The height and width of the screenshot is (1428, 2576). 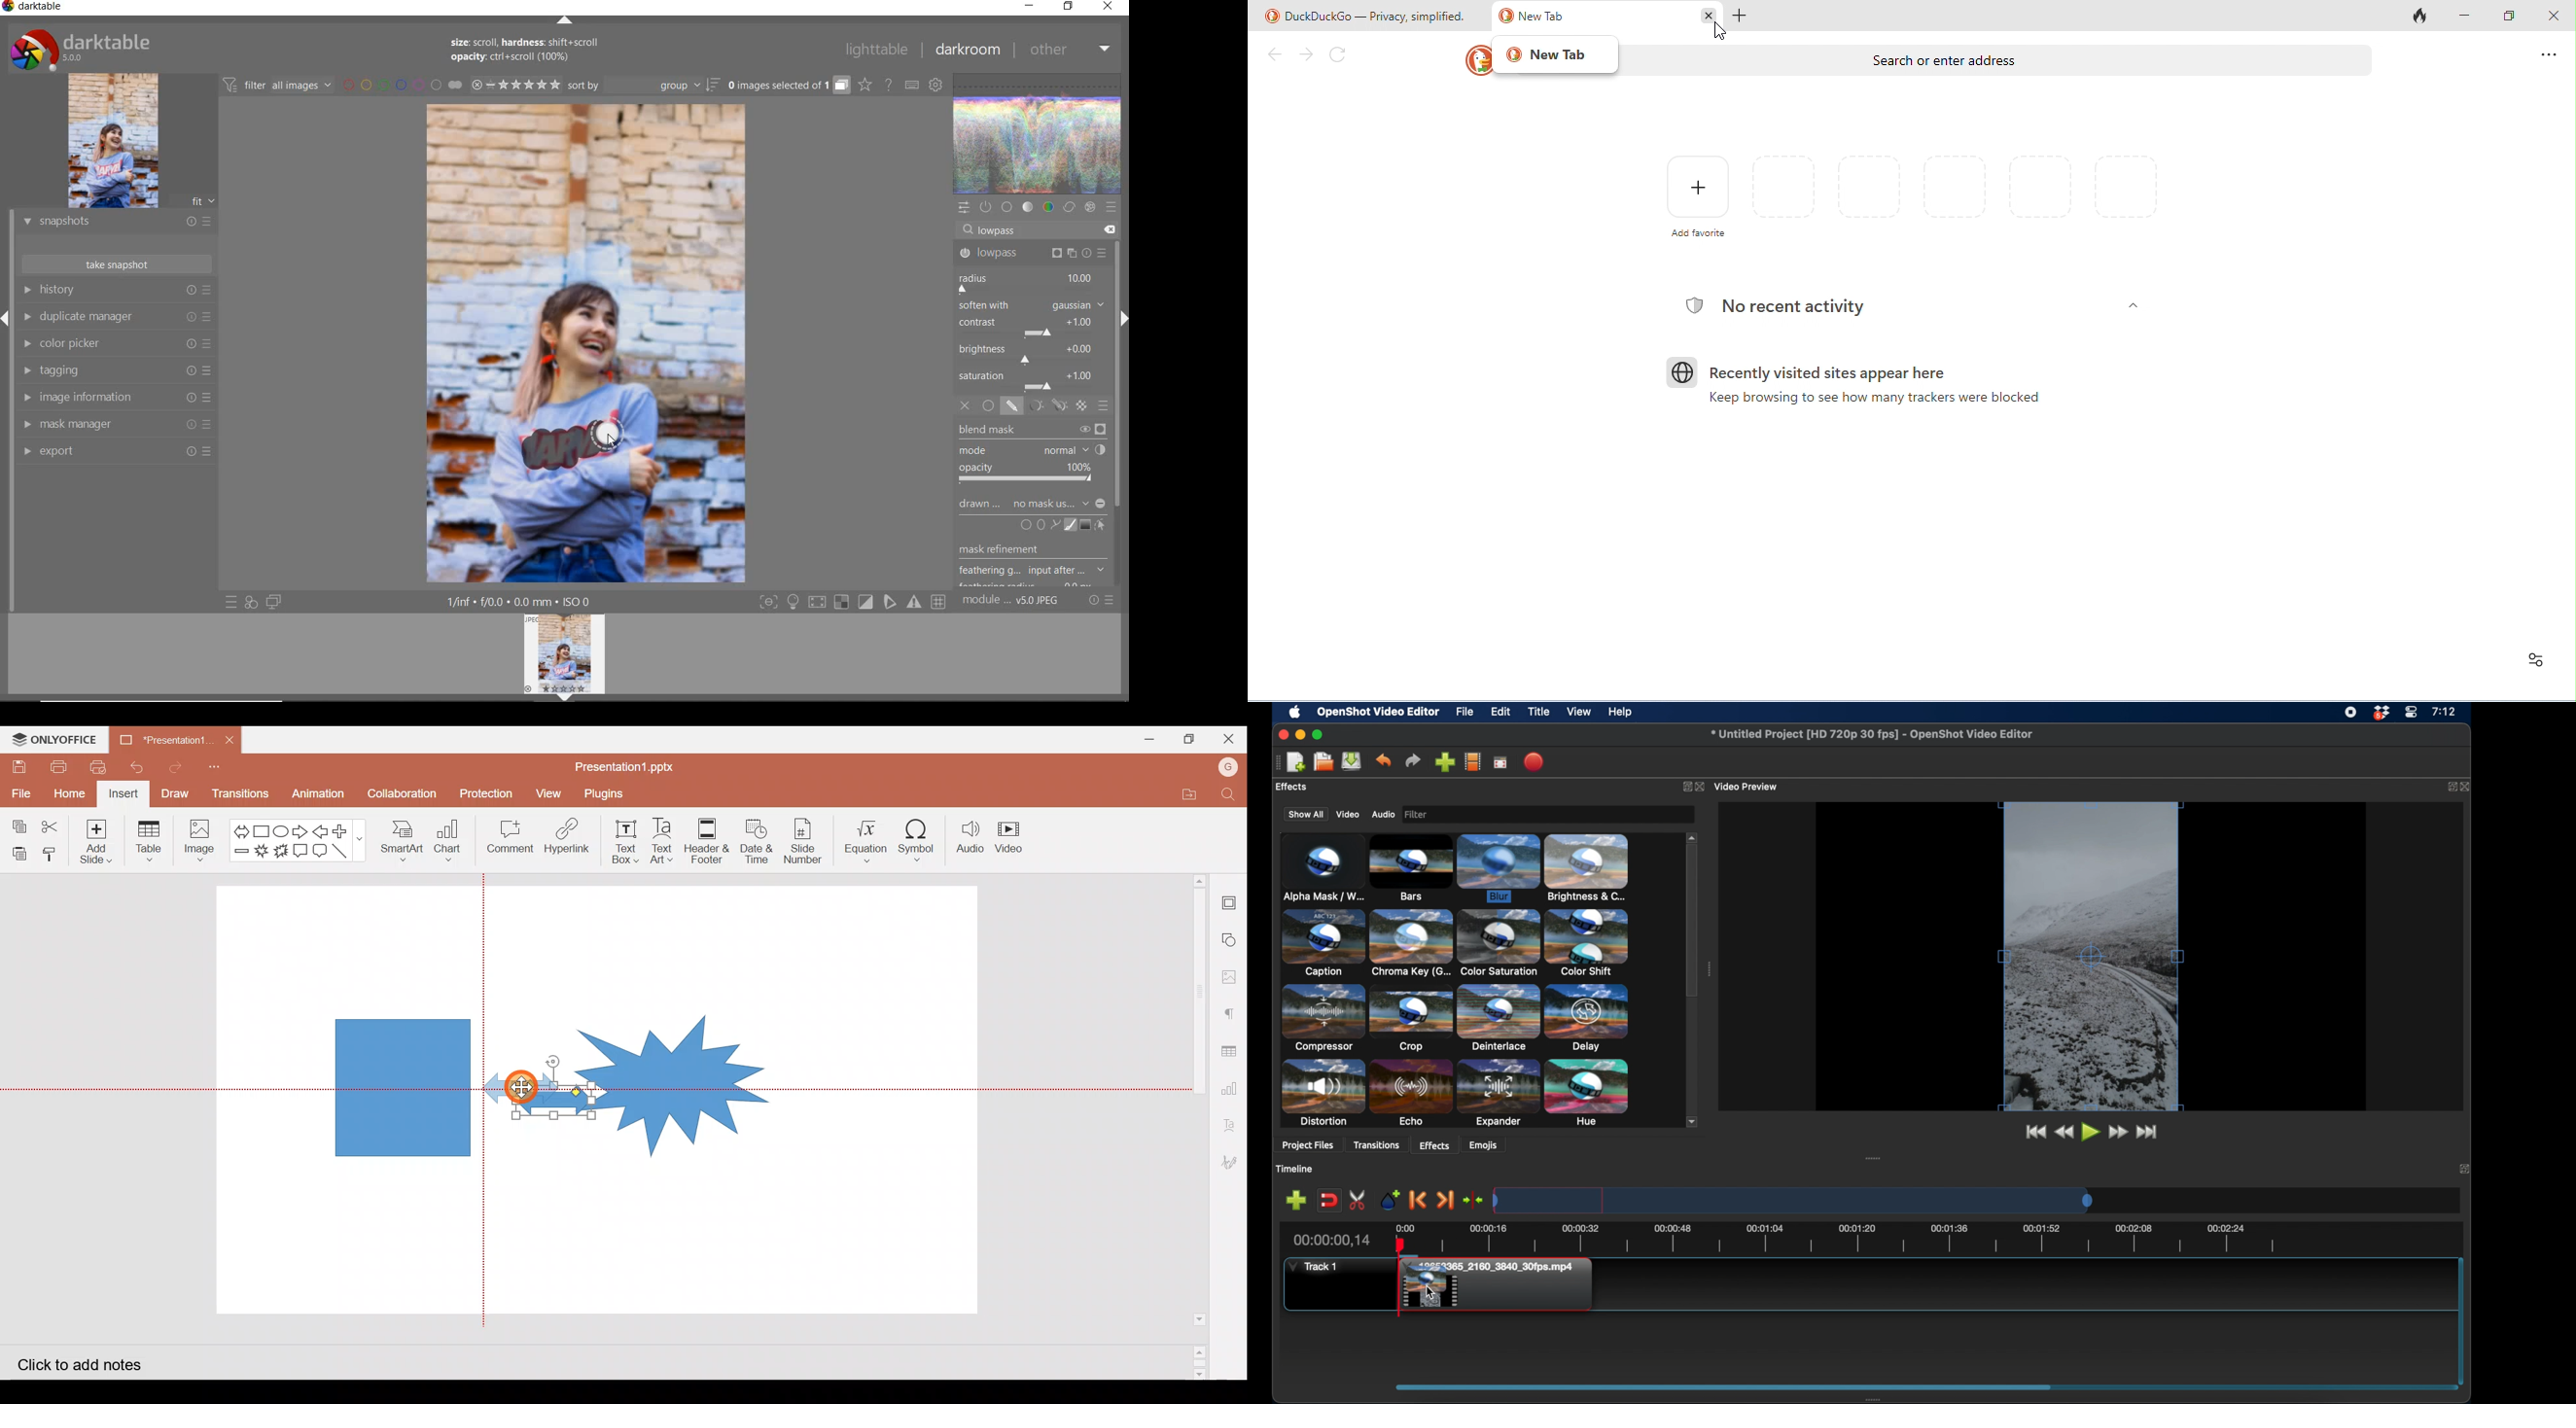 What do you see at coordinates (344, 850) in the screenshot?
I see `Line` at bounding box center [344, 850].